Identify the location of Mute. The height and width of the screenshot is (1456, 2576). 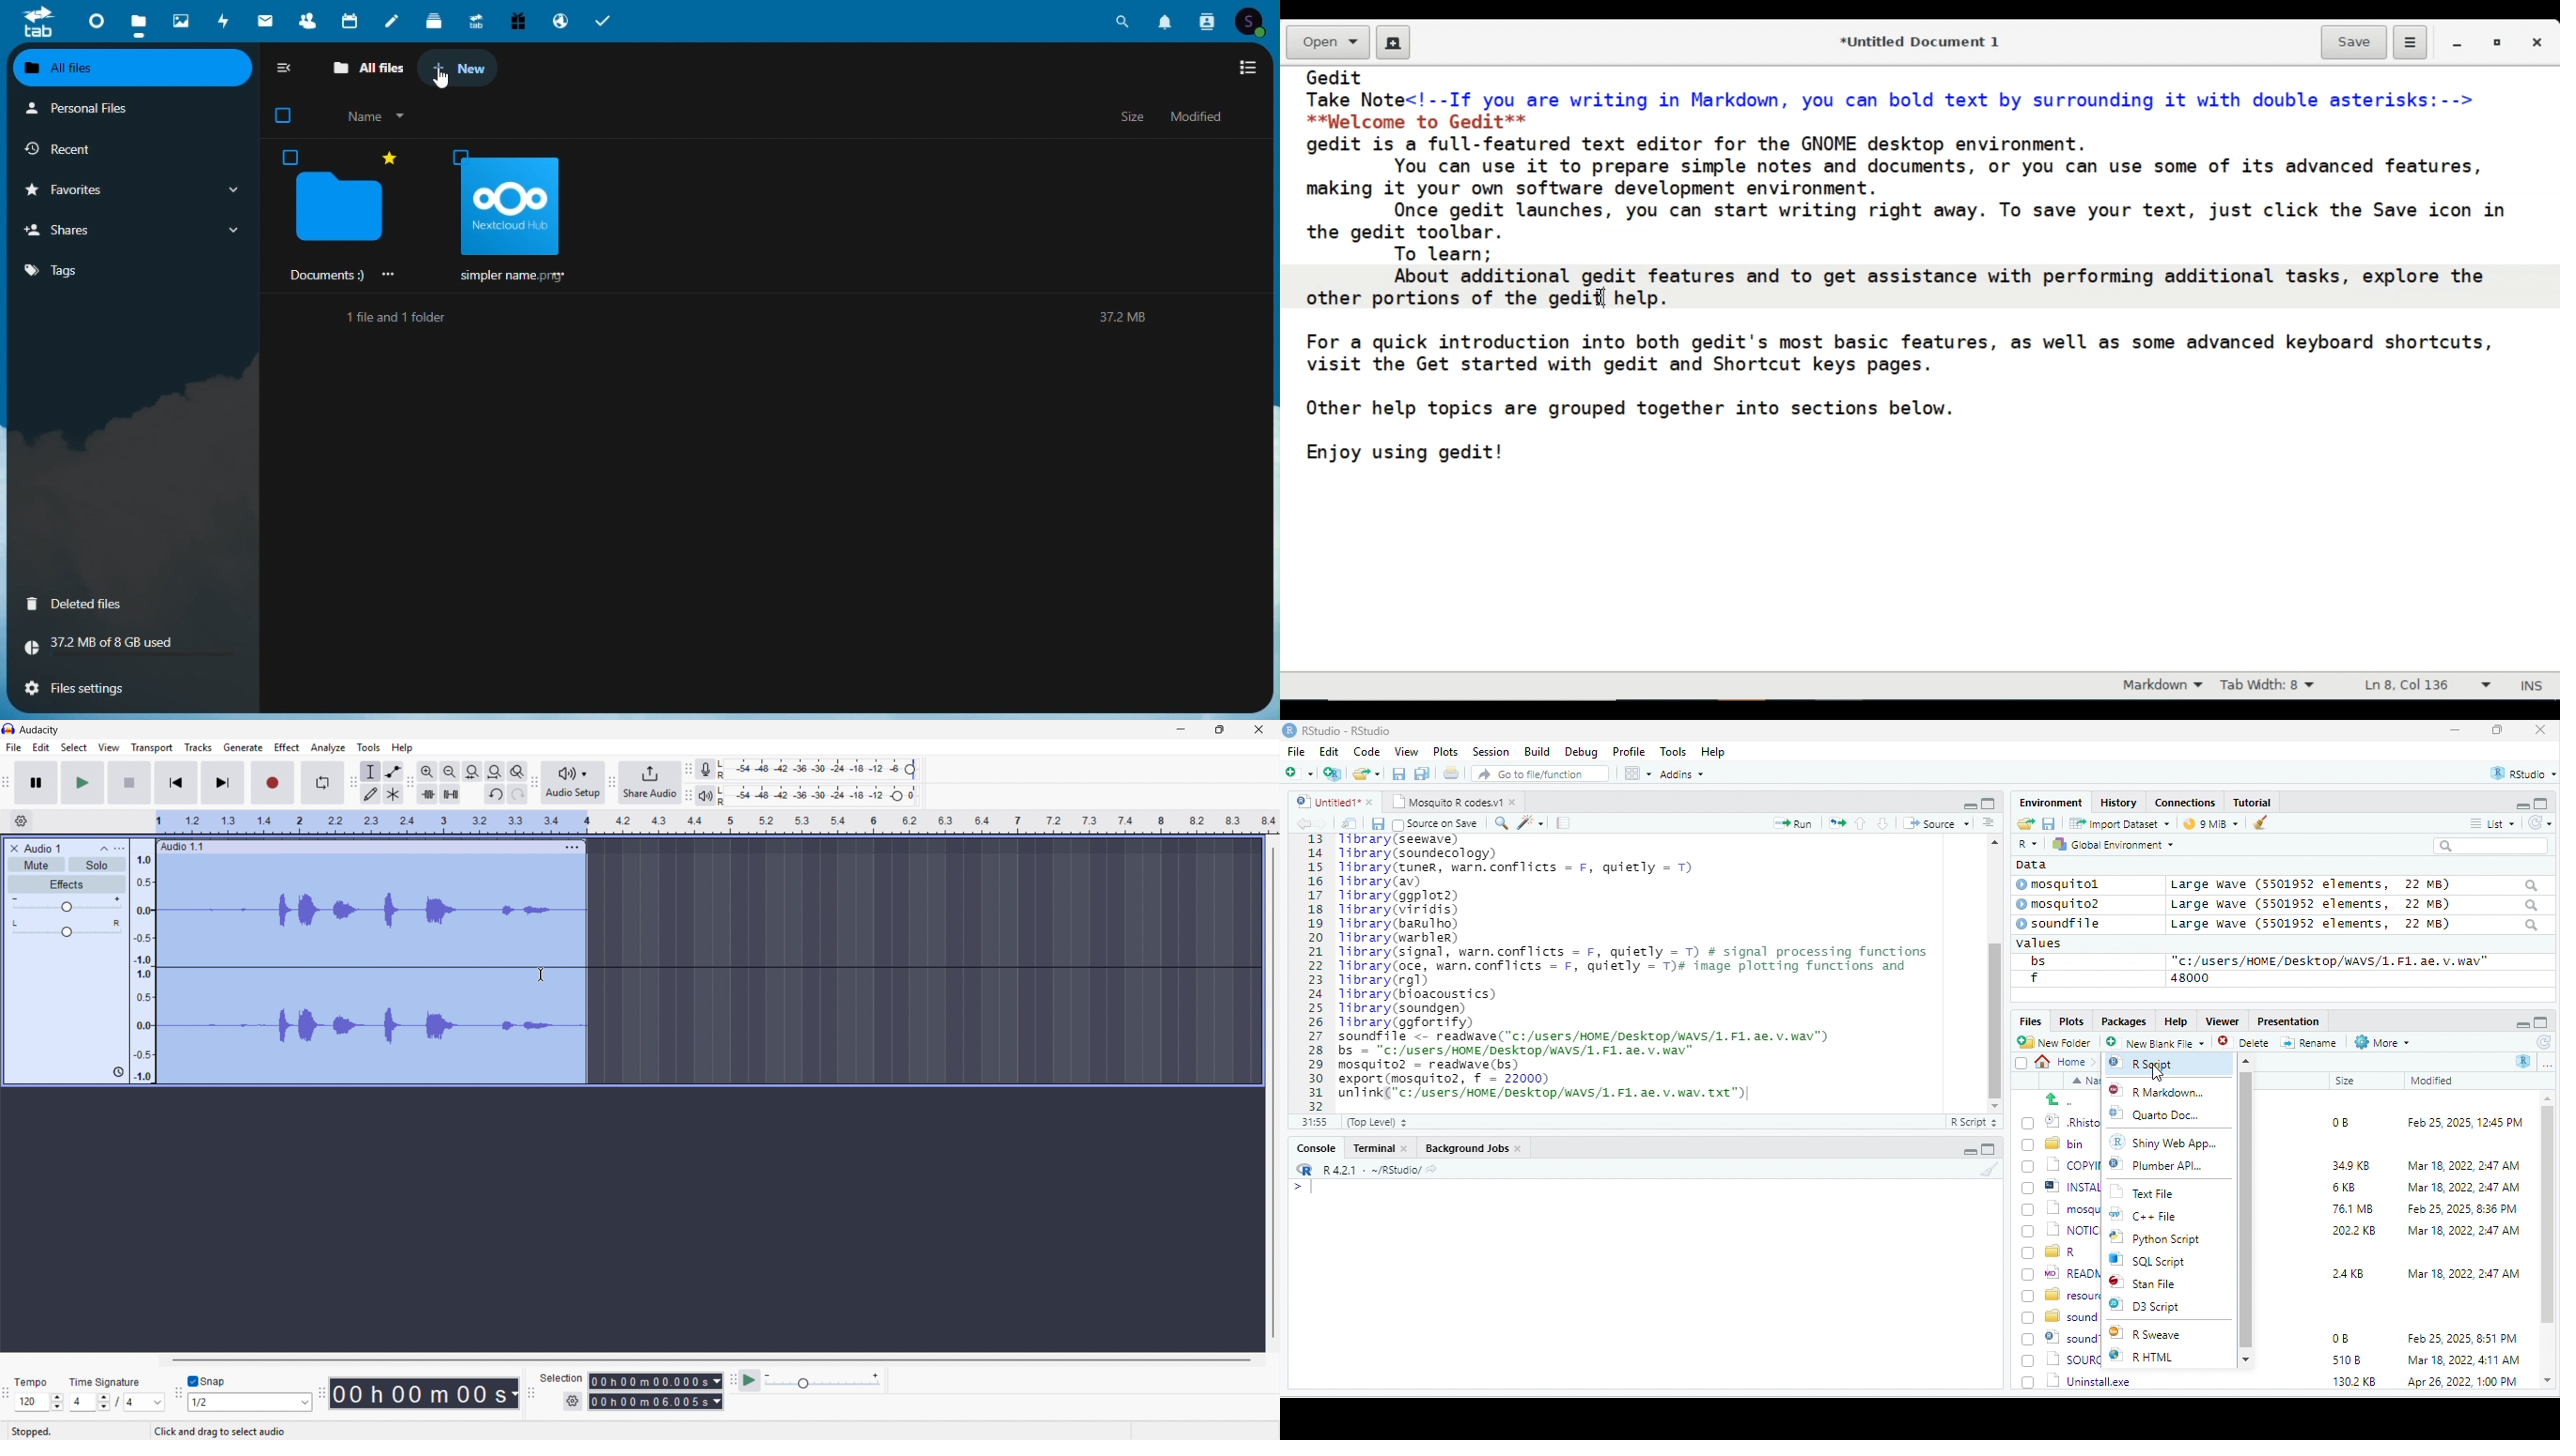
(37, 865).